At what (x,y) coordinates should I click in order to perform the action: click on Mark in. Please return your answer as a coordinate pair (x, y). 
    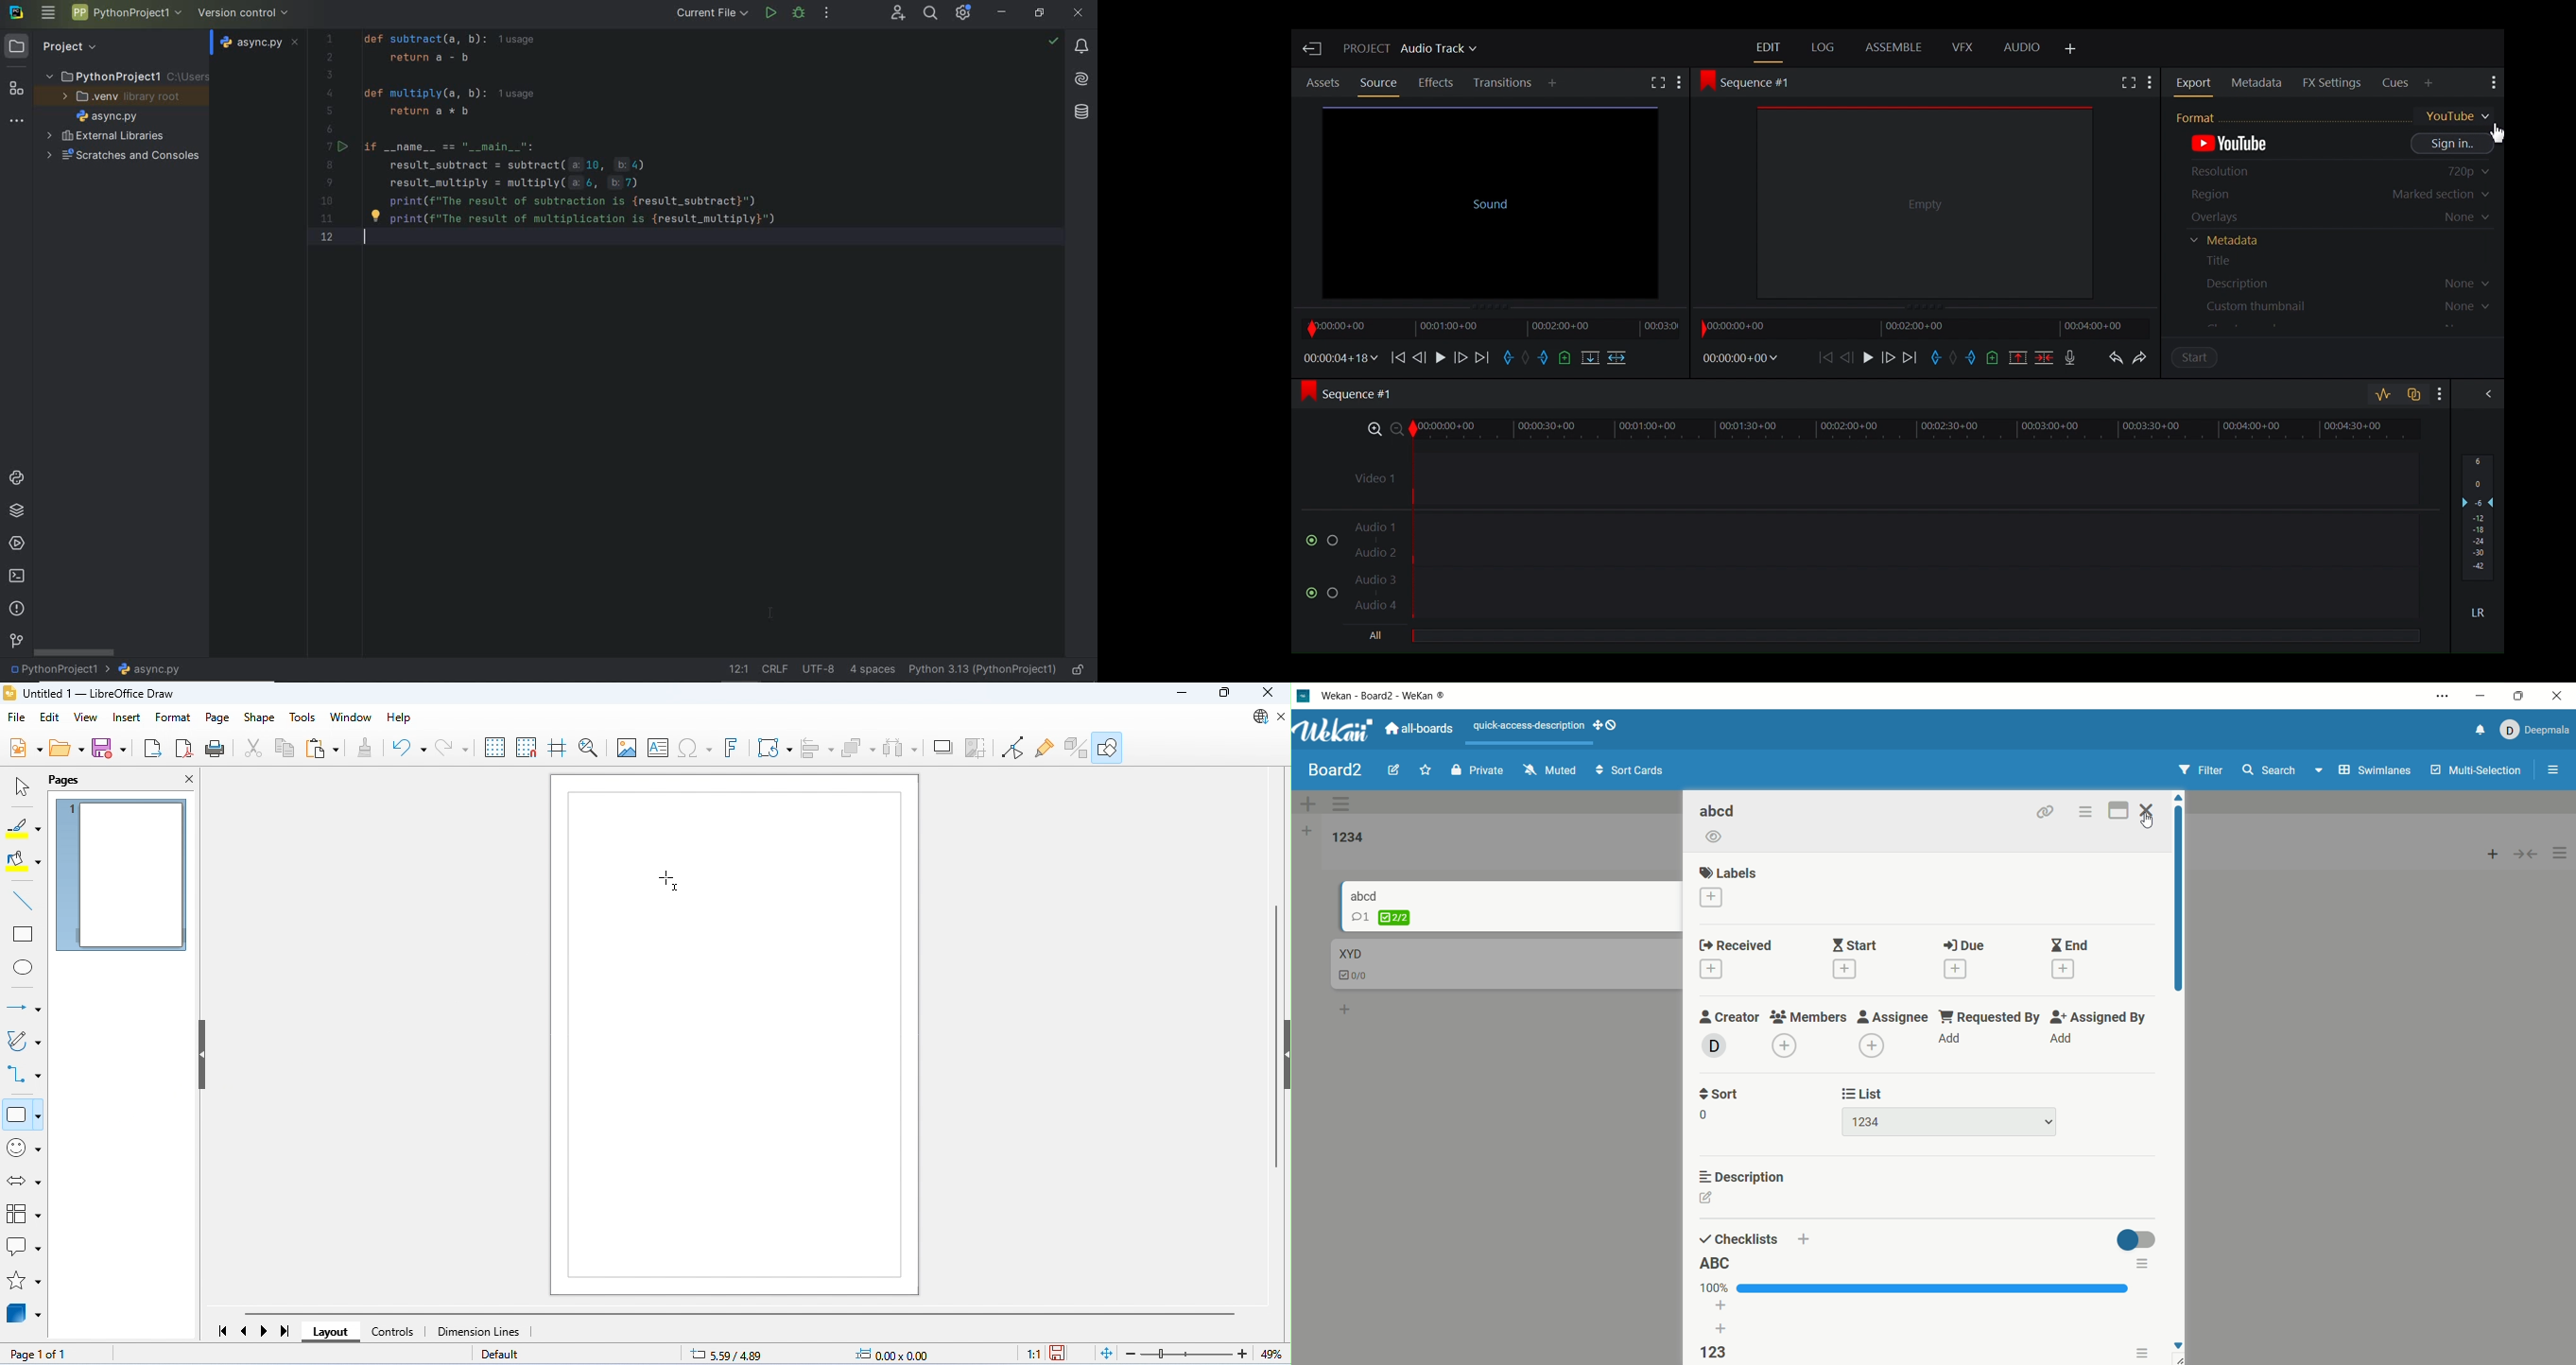
    Looking at the image, I should click on (1509, 359).